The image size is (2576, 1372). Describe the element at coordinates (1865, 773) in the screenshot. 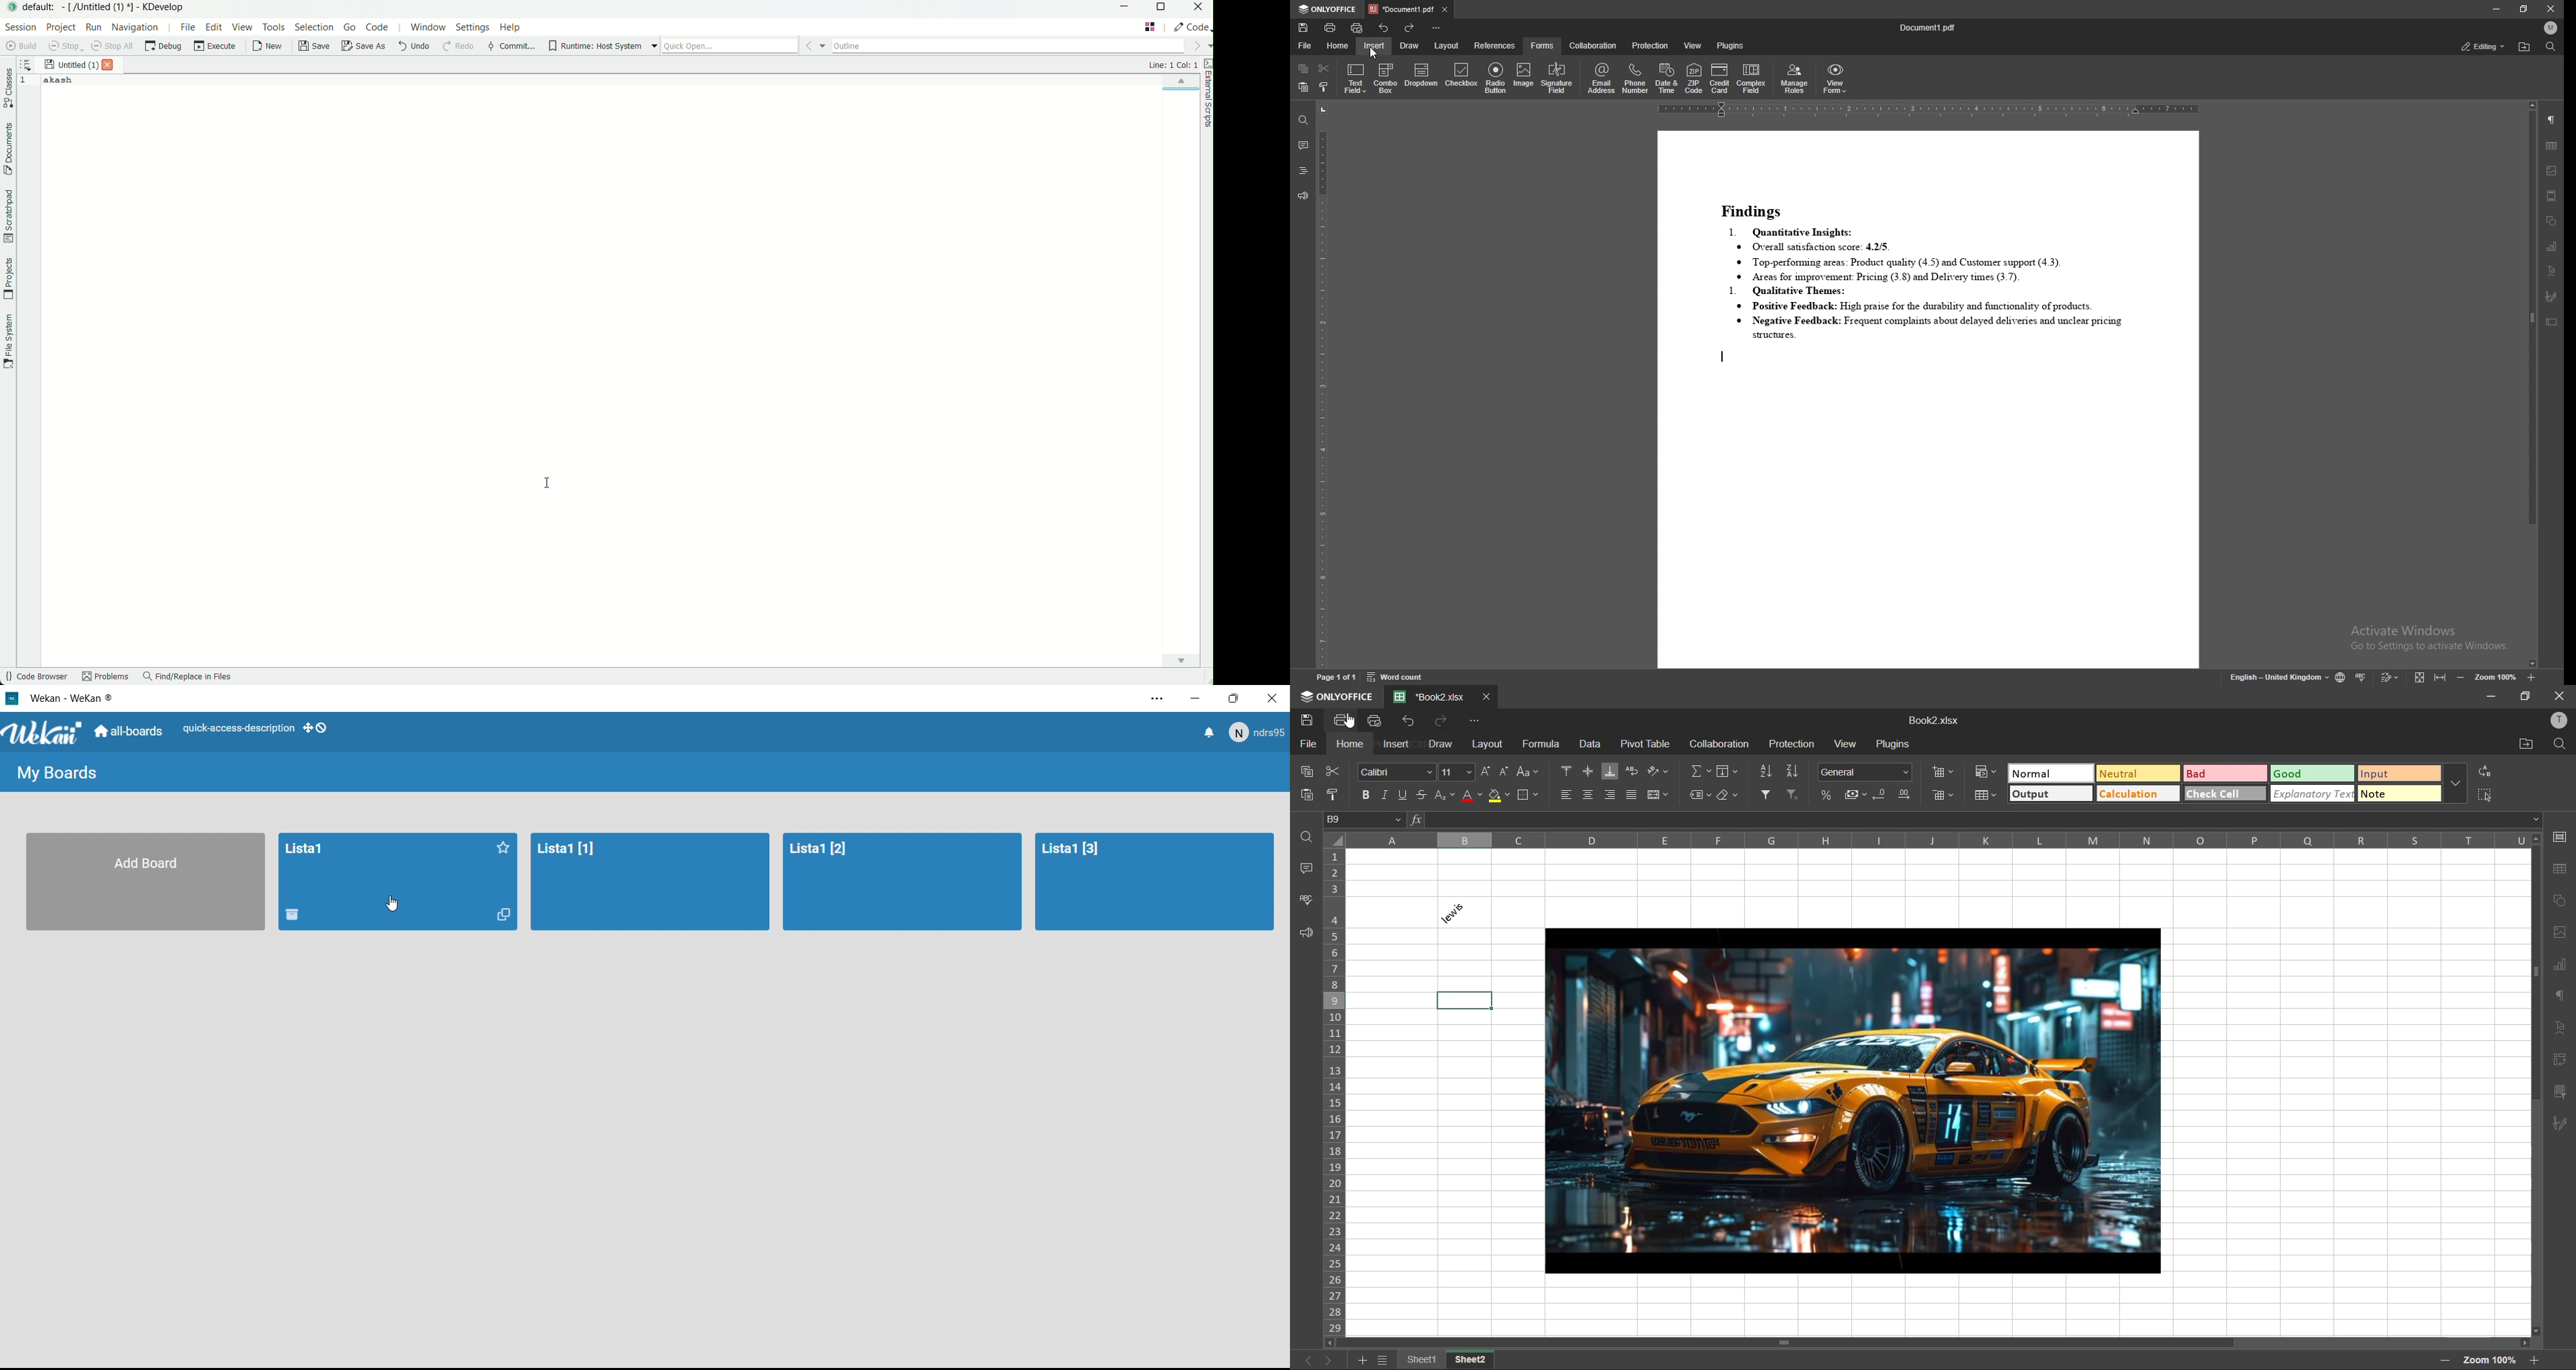

I see `number format` at that location.